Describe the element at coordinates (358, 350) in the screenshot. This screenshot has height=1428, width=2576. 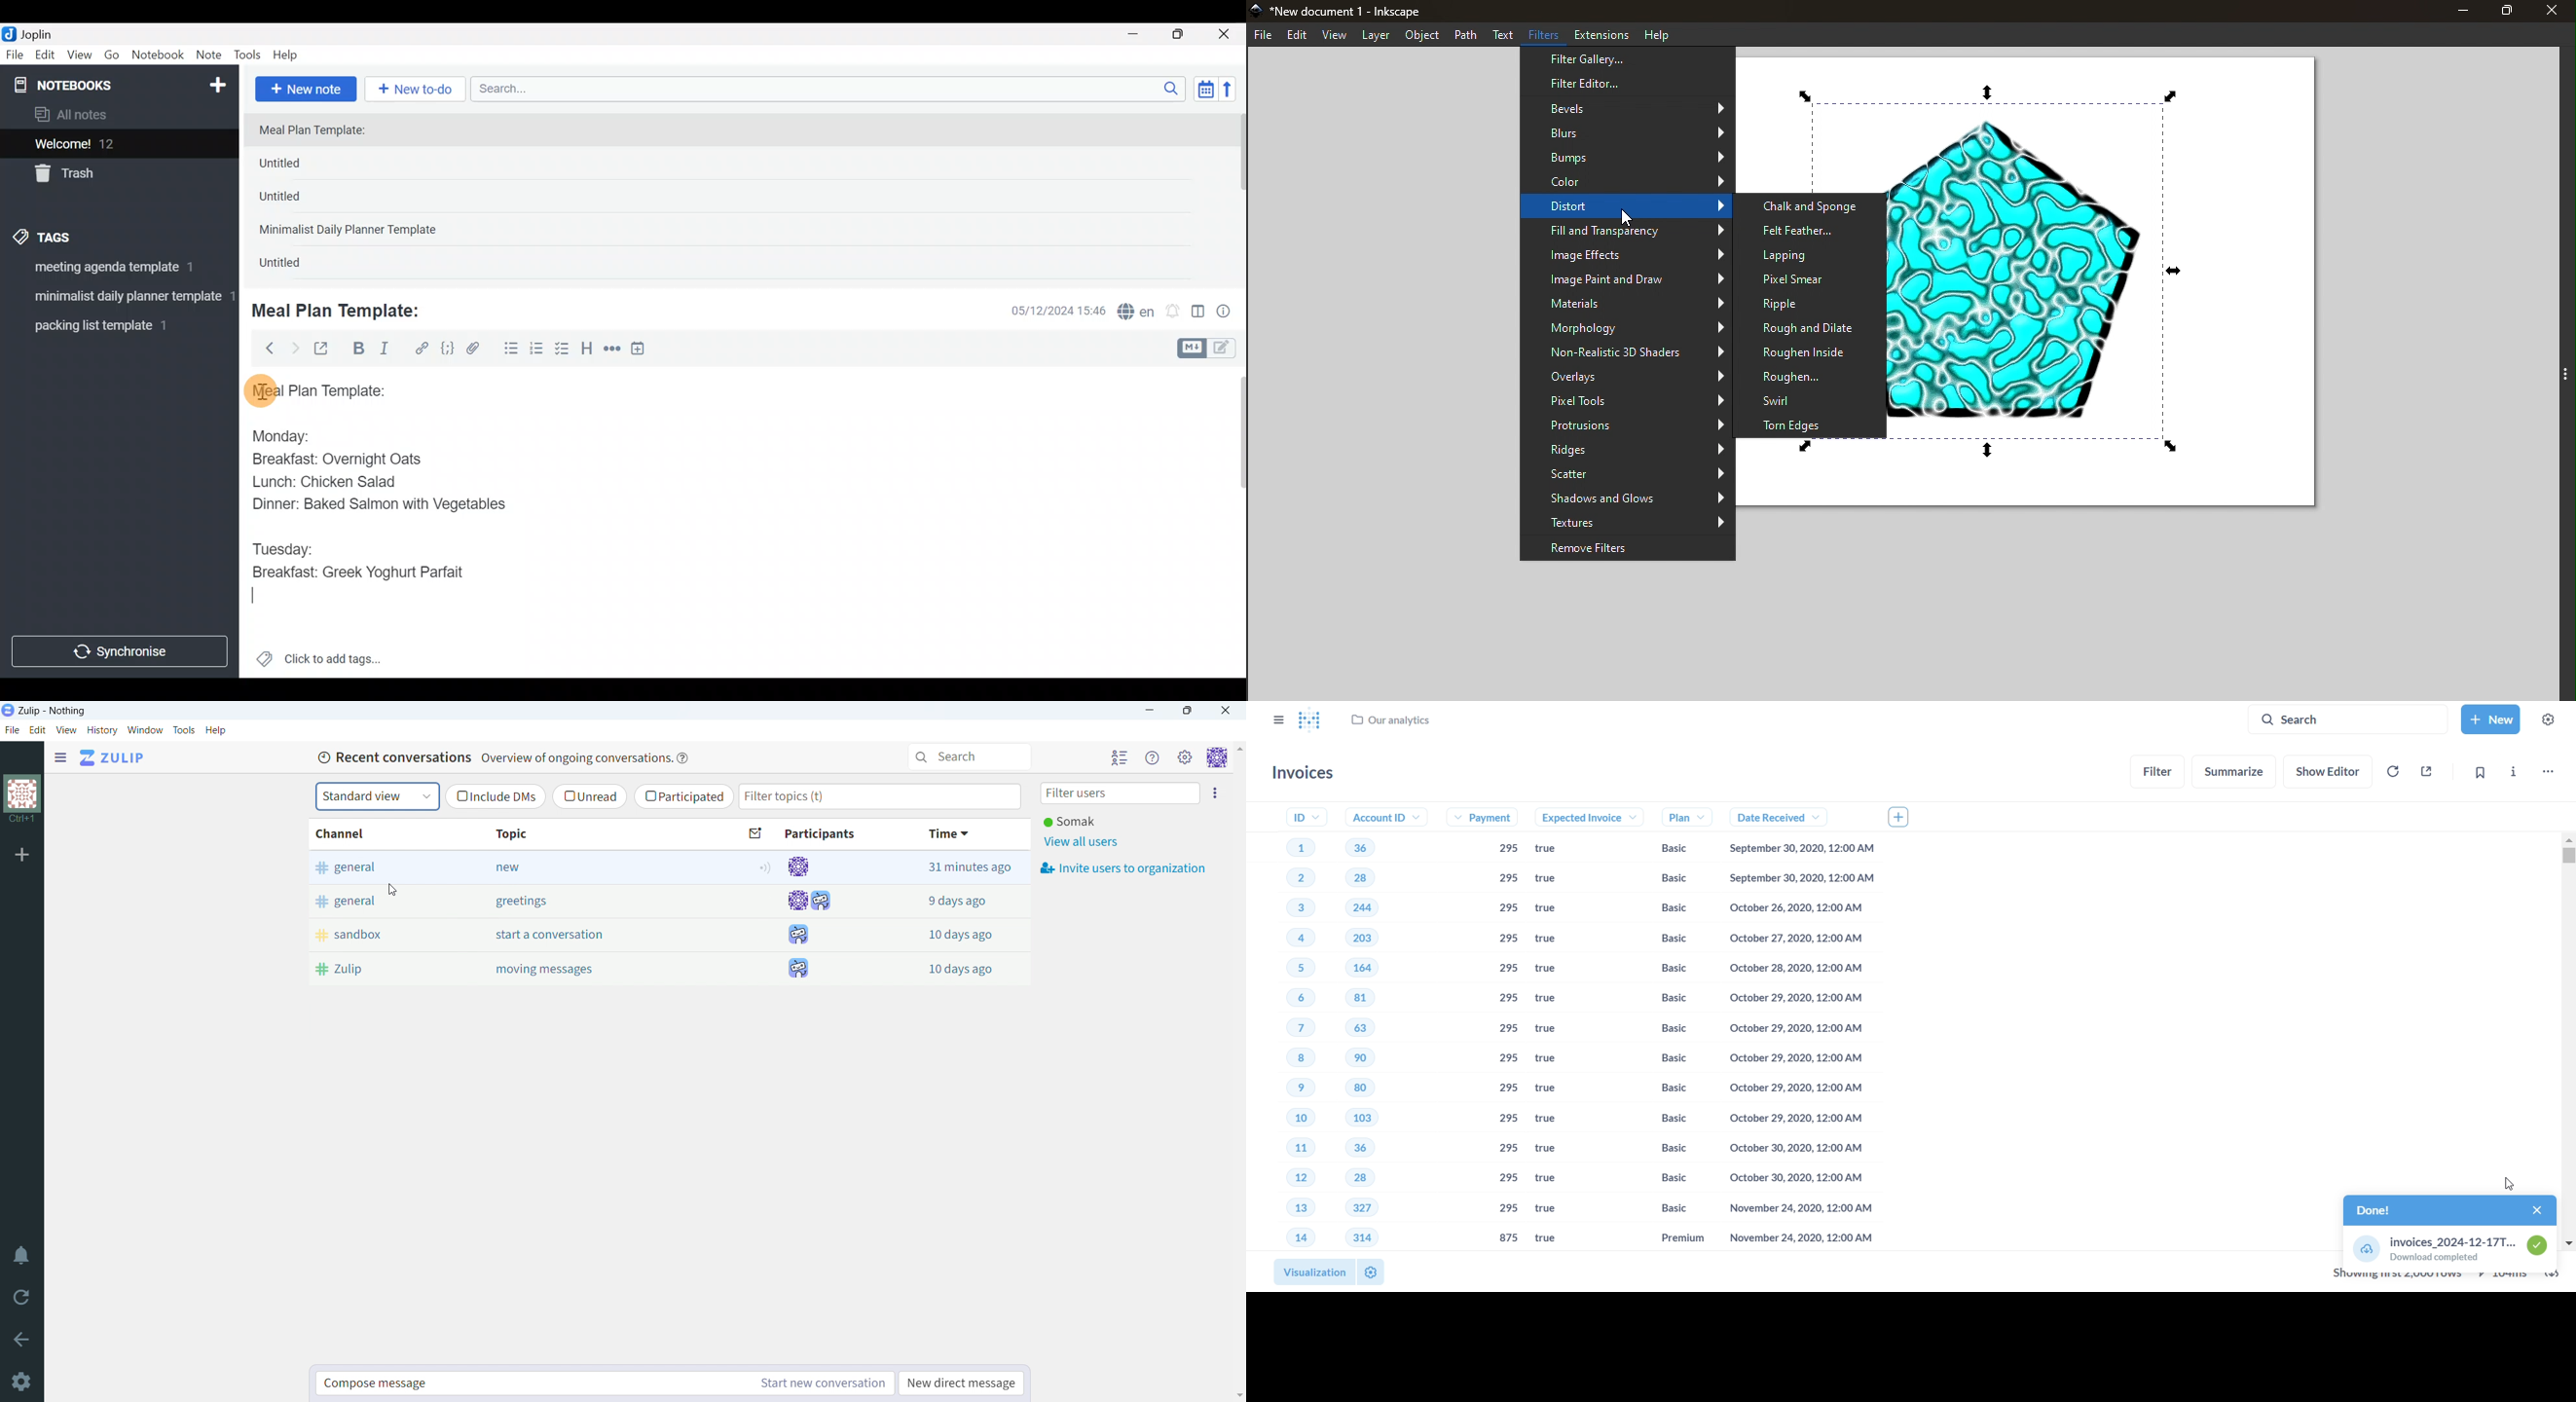
I see `Bold` at that location.